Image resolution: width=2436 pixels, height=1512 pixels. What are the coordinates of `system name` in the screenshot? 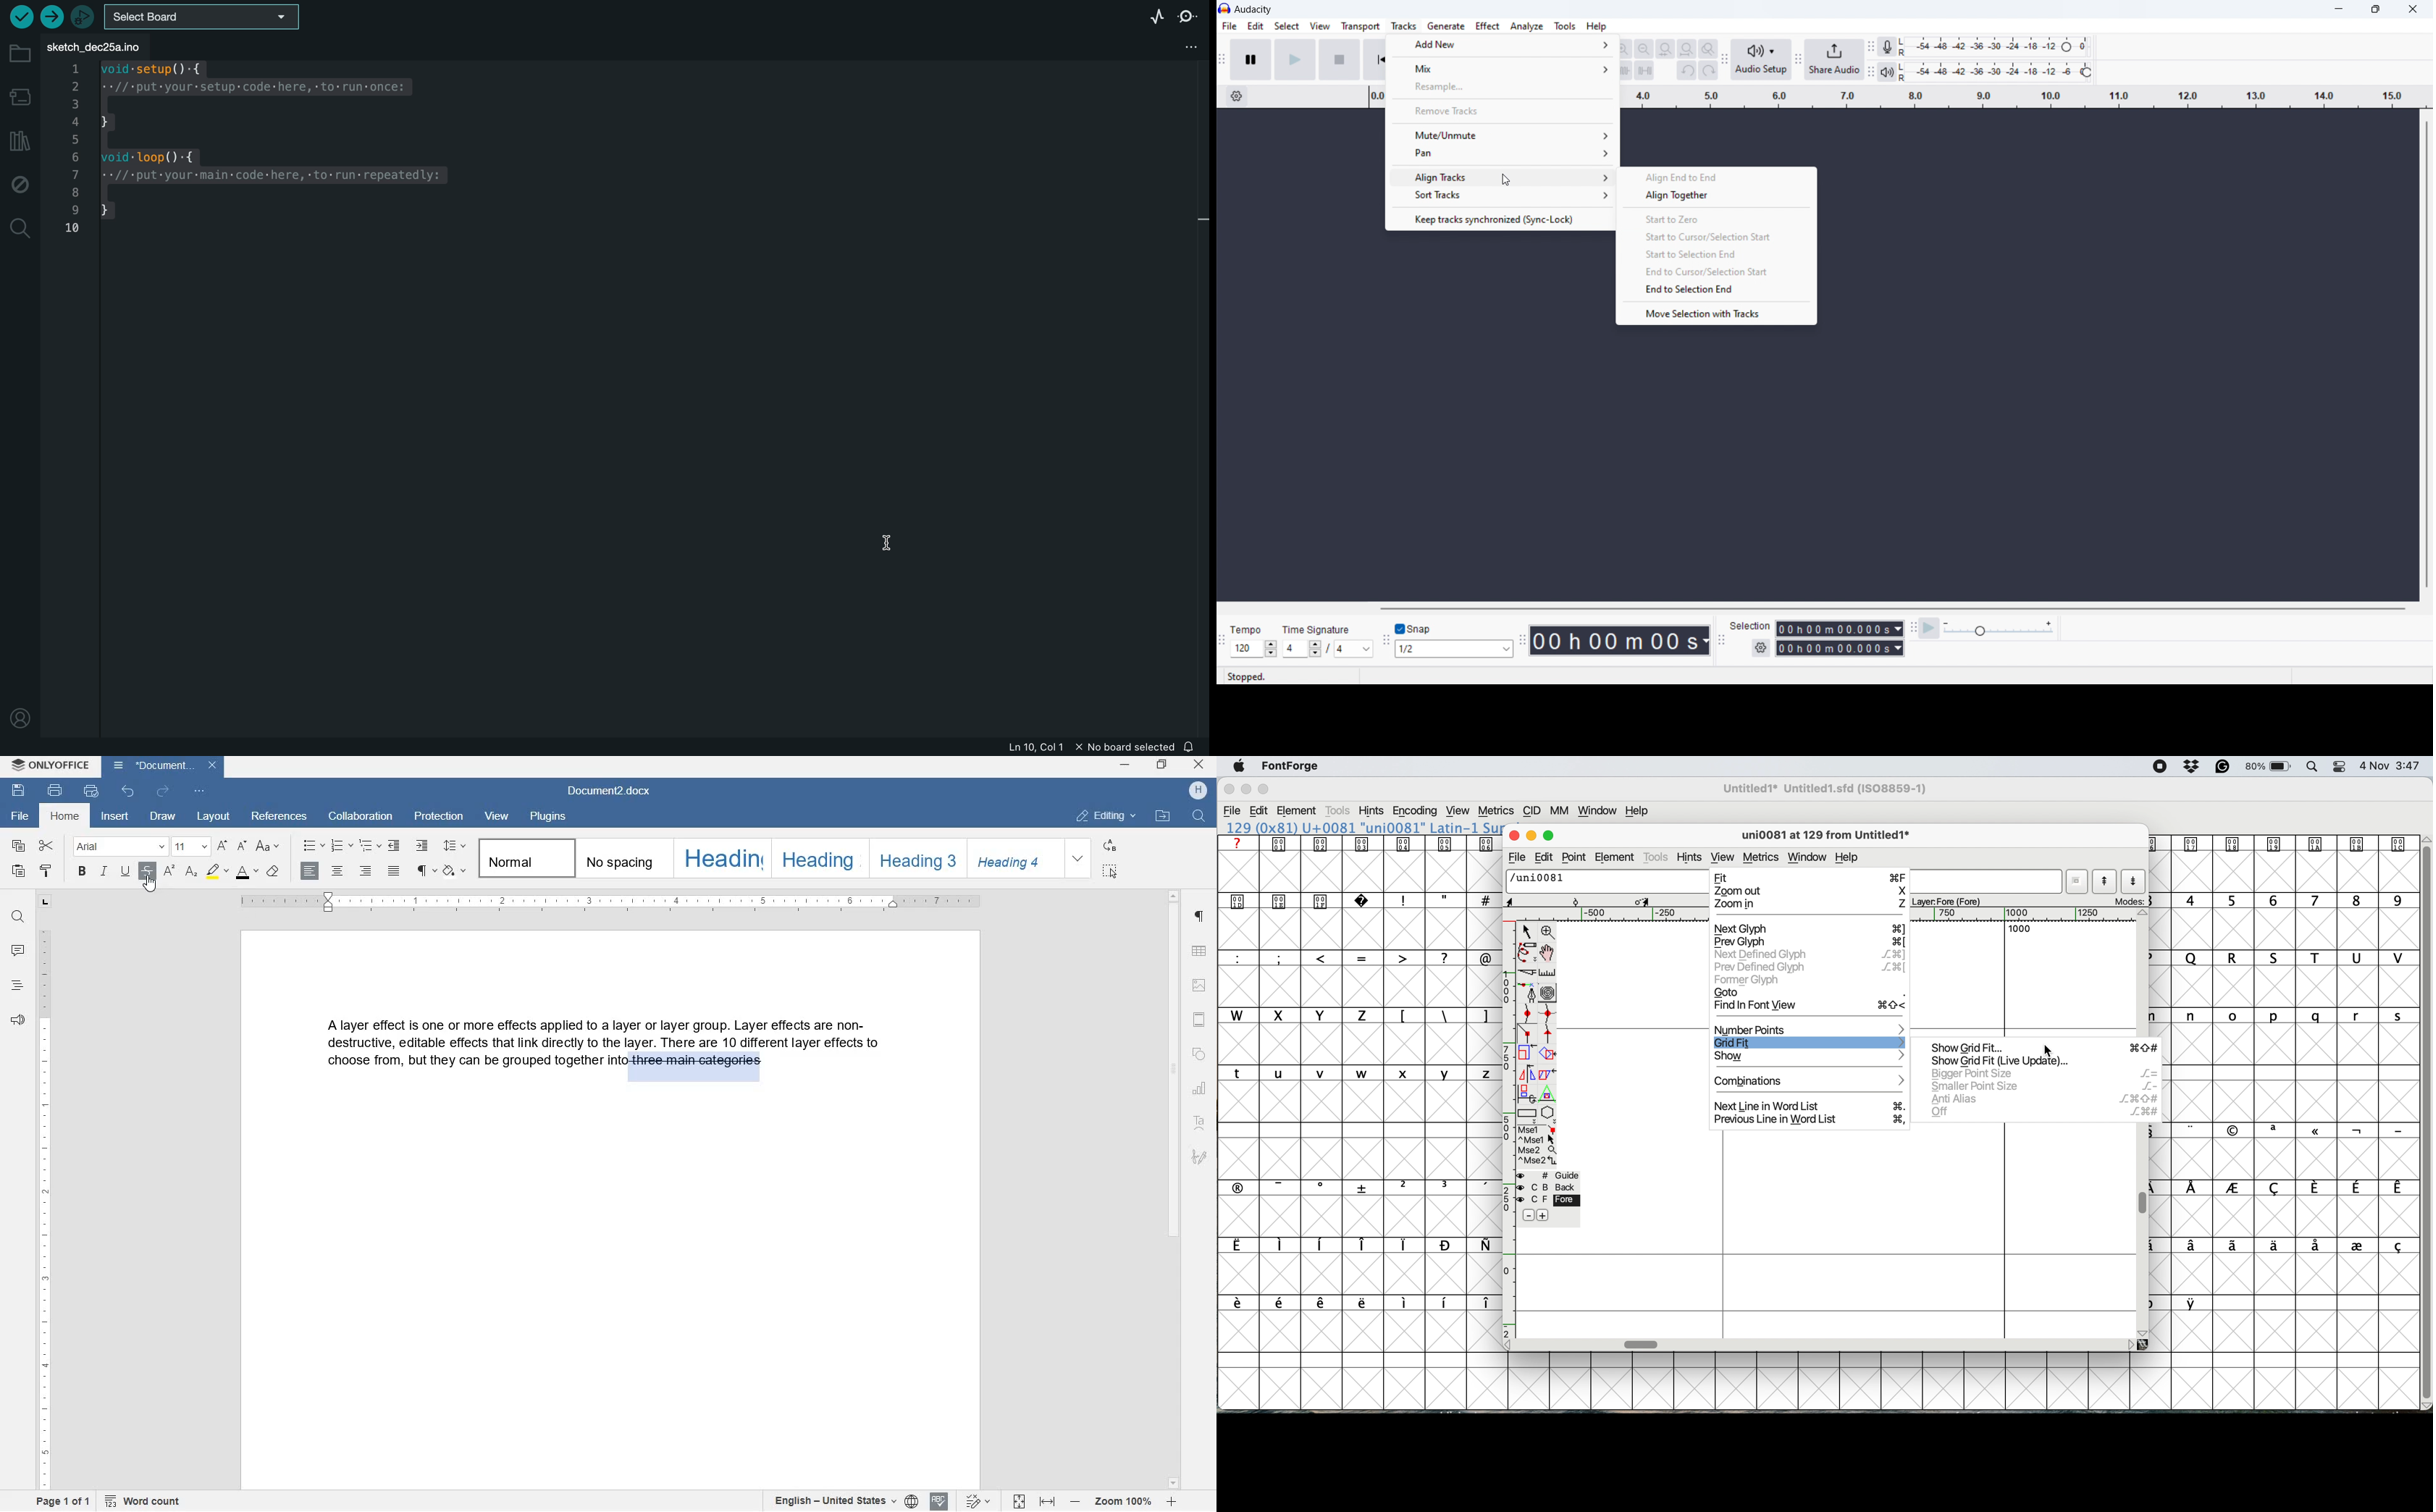 It's located at (49, 765).